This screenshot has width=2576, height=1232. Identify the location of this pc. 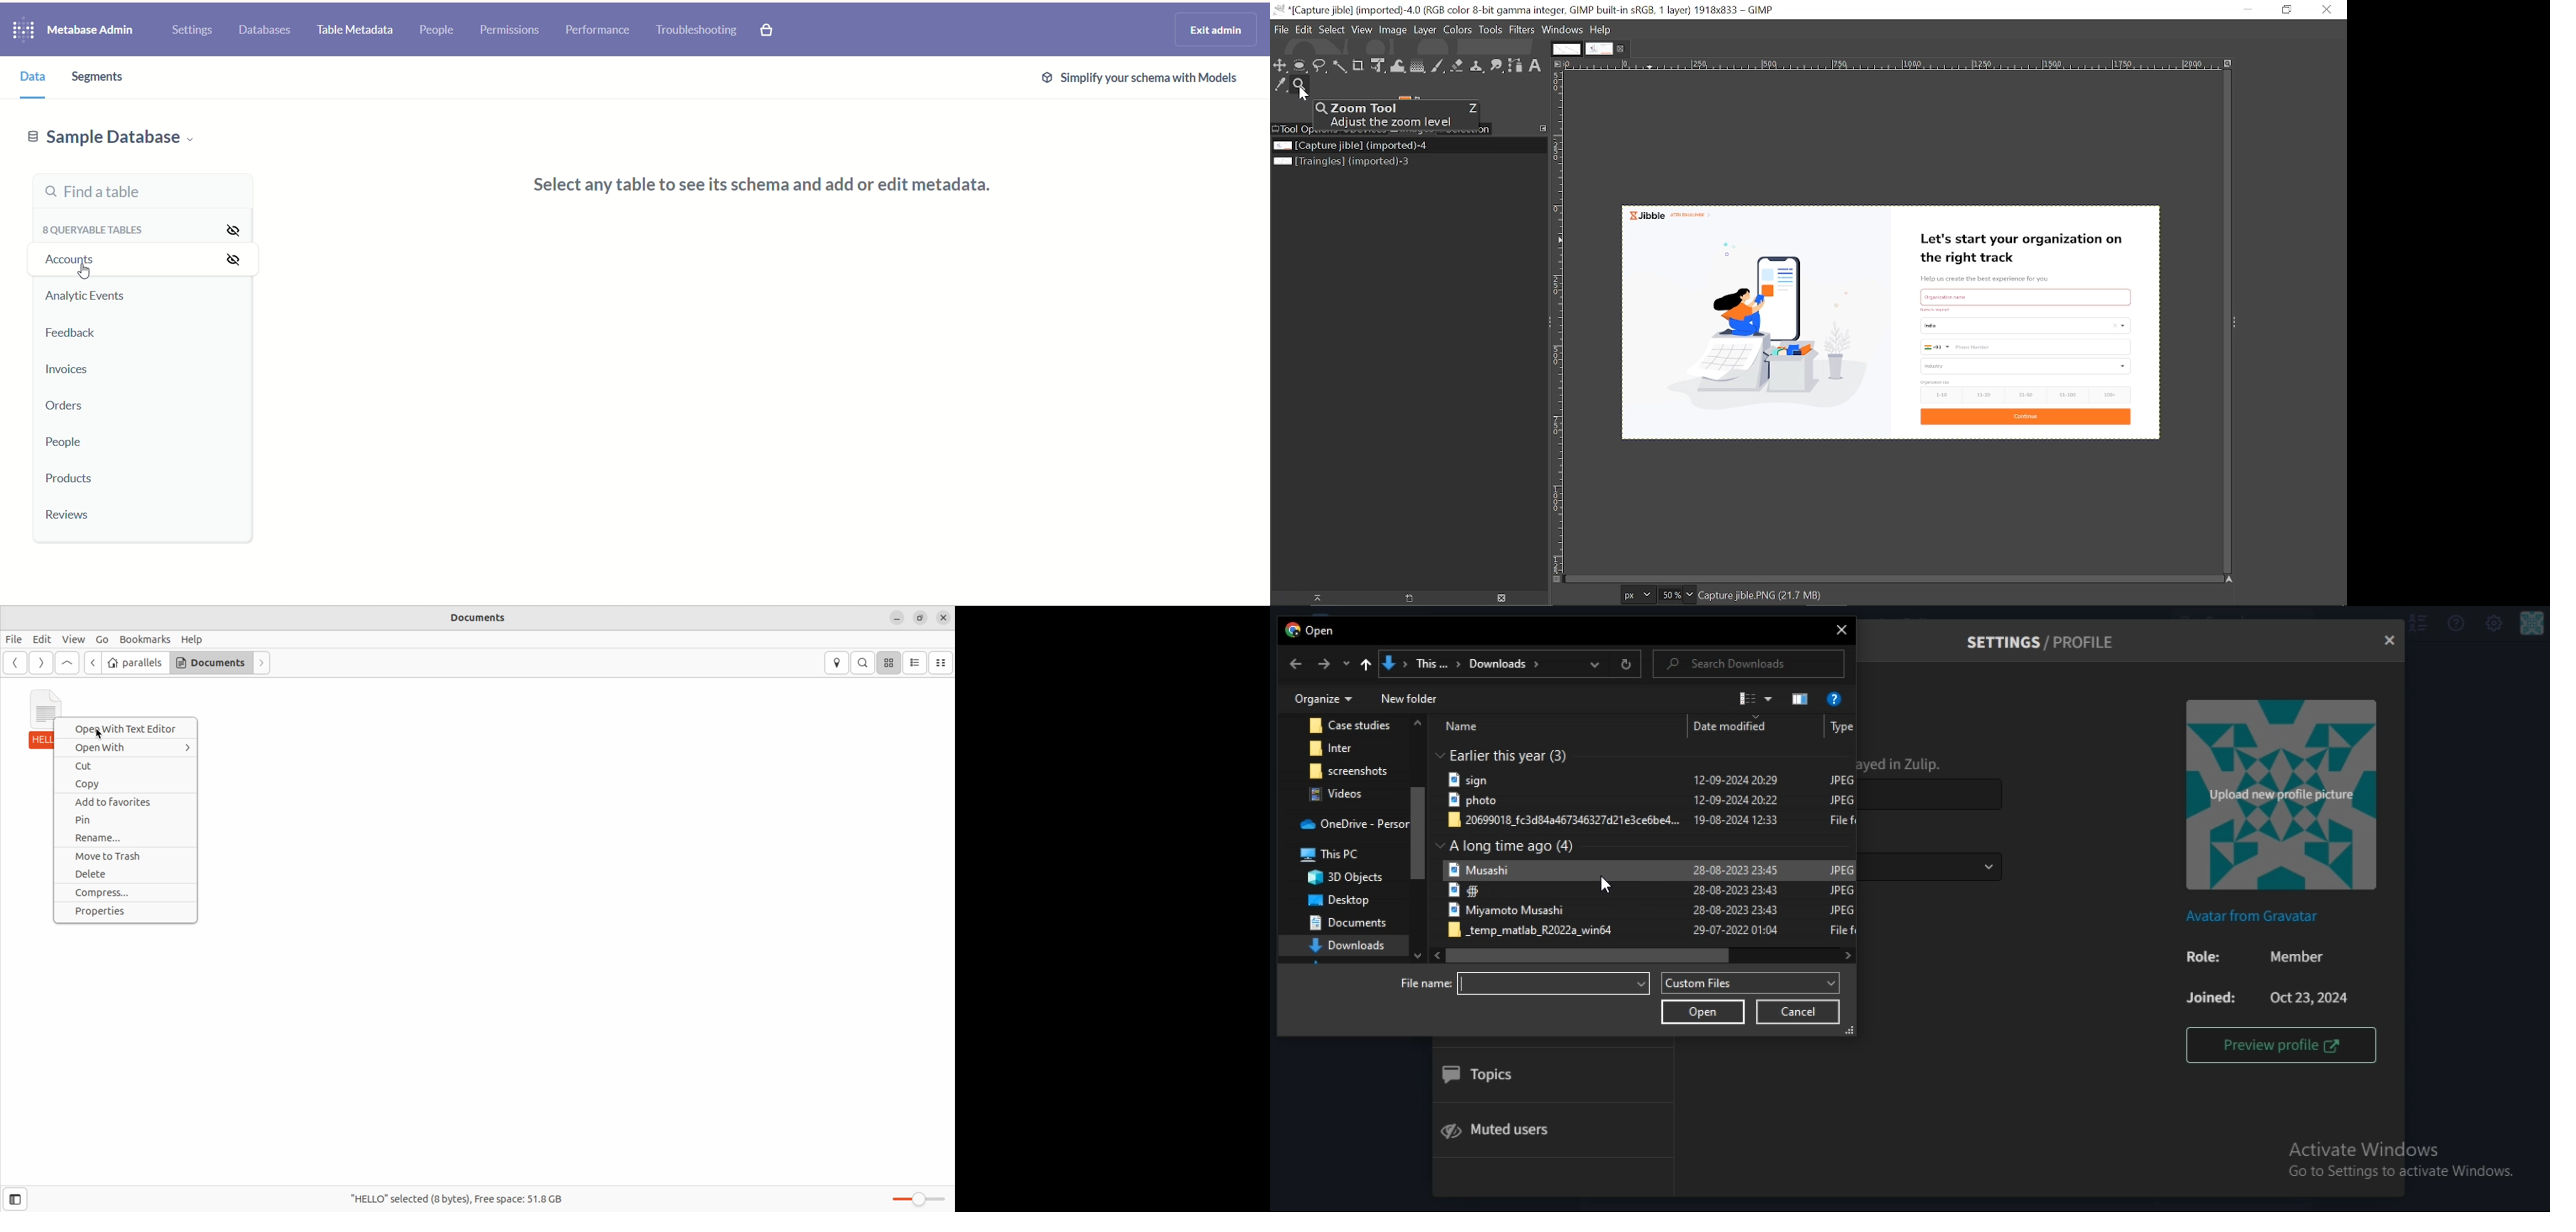
(1341, 857).